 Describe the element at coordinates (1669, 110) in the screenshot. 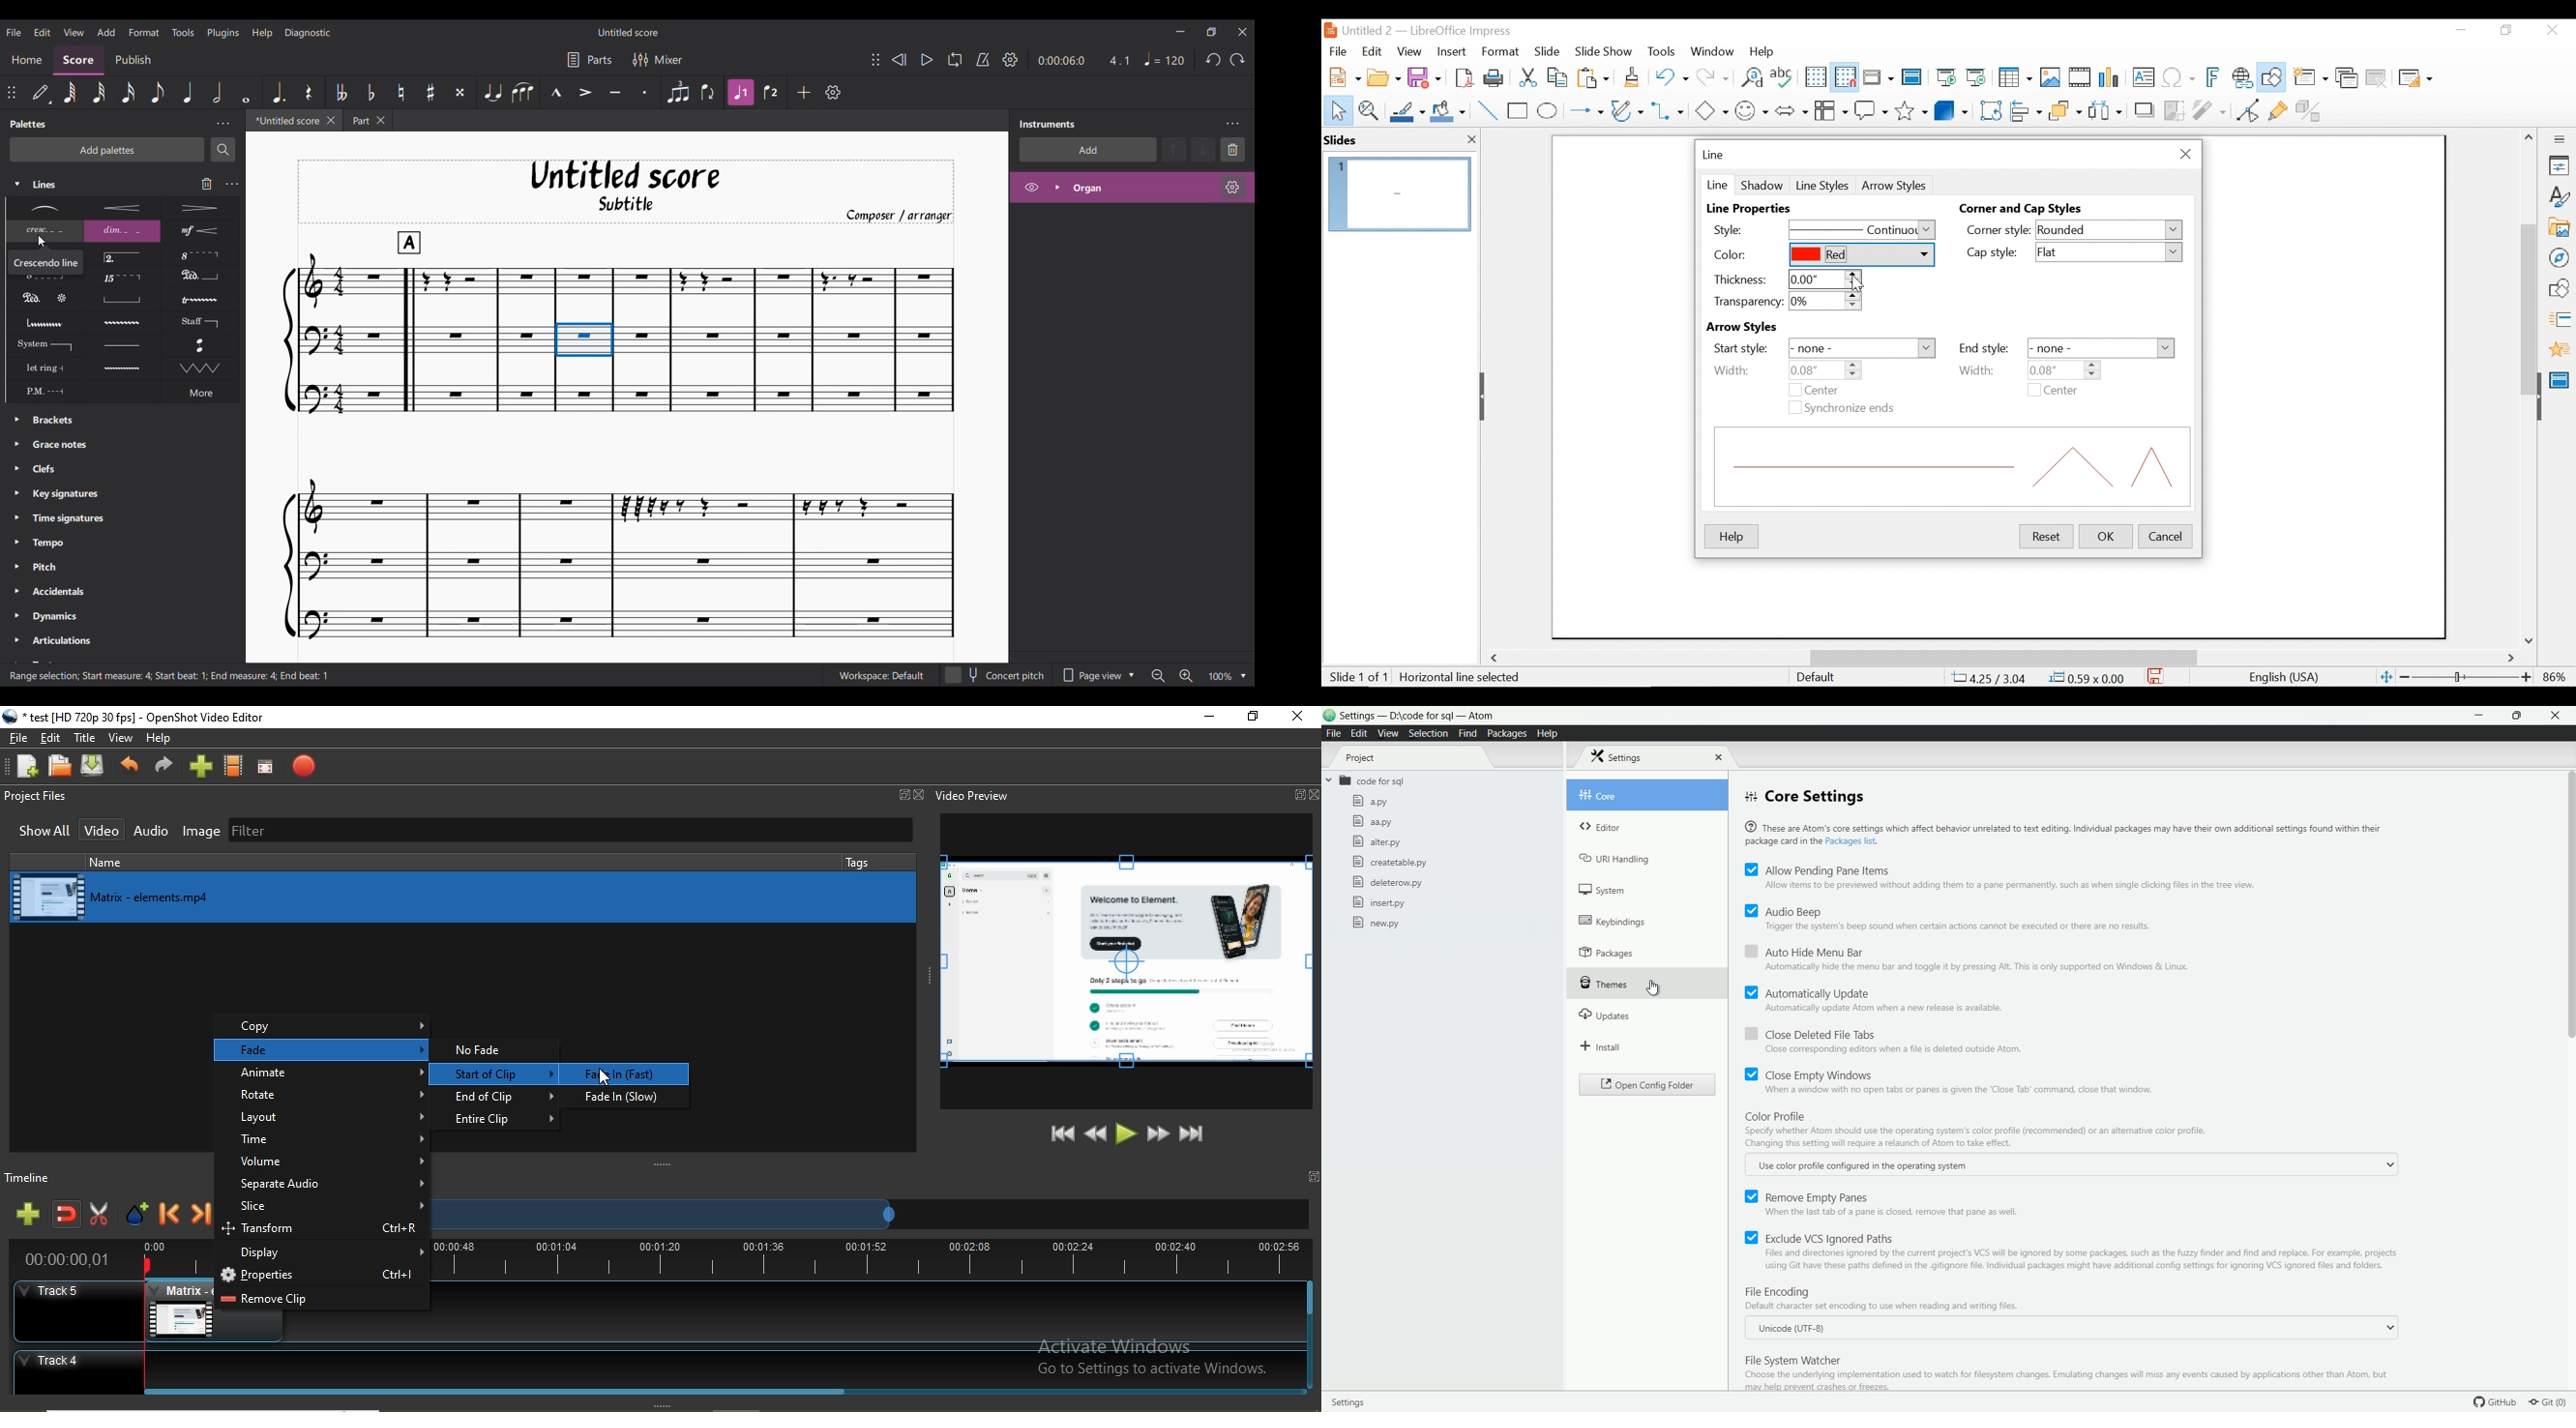

I see `Connectors` at that location.